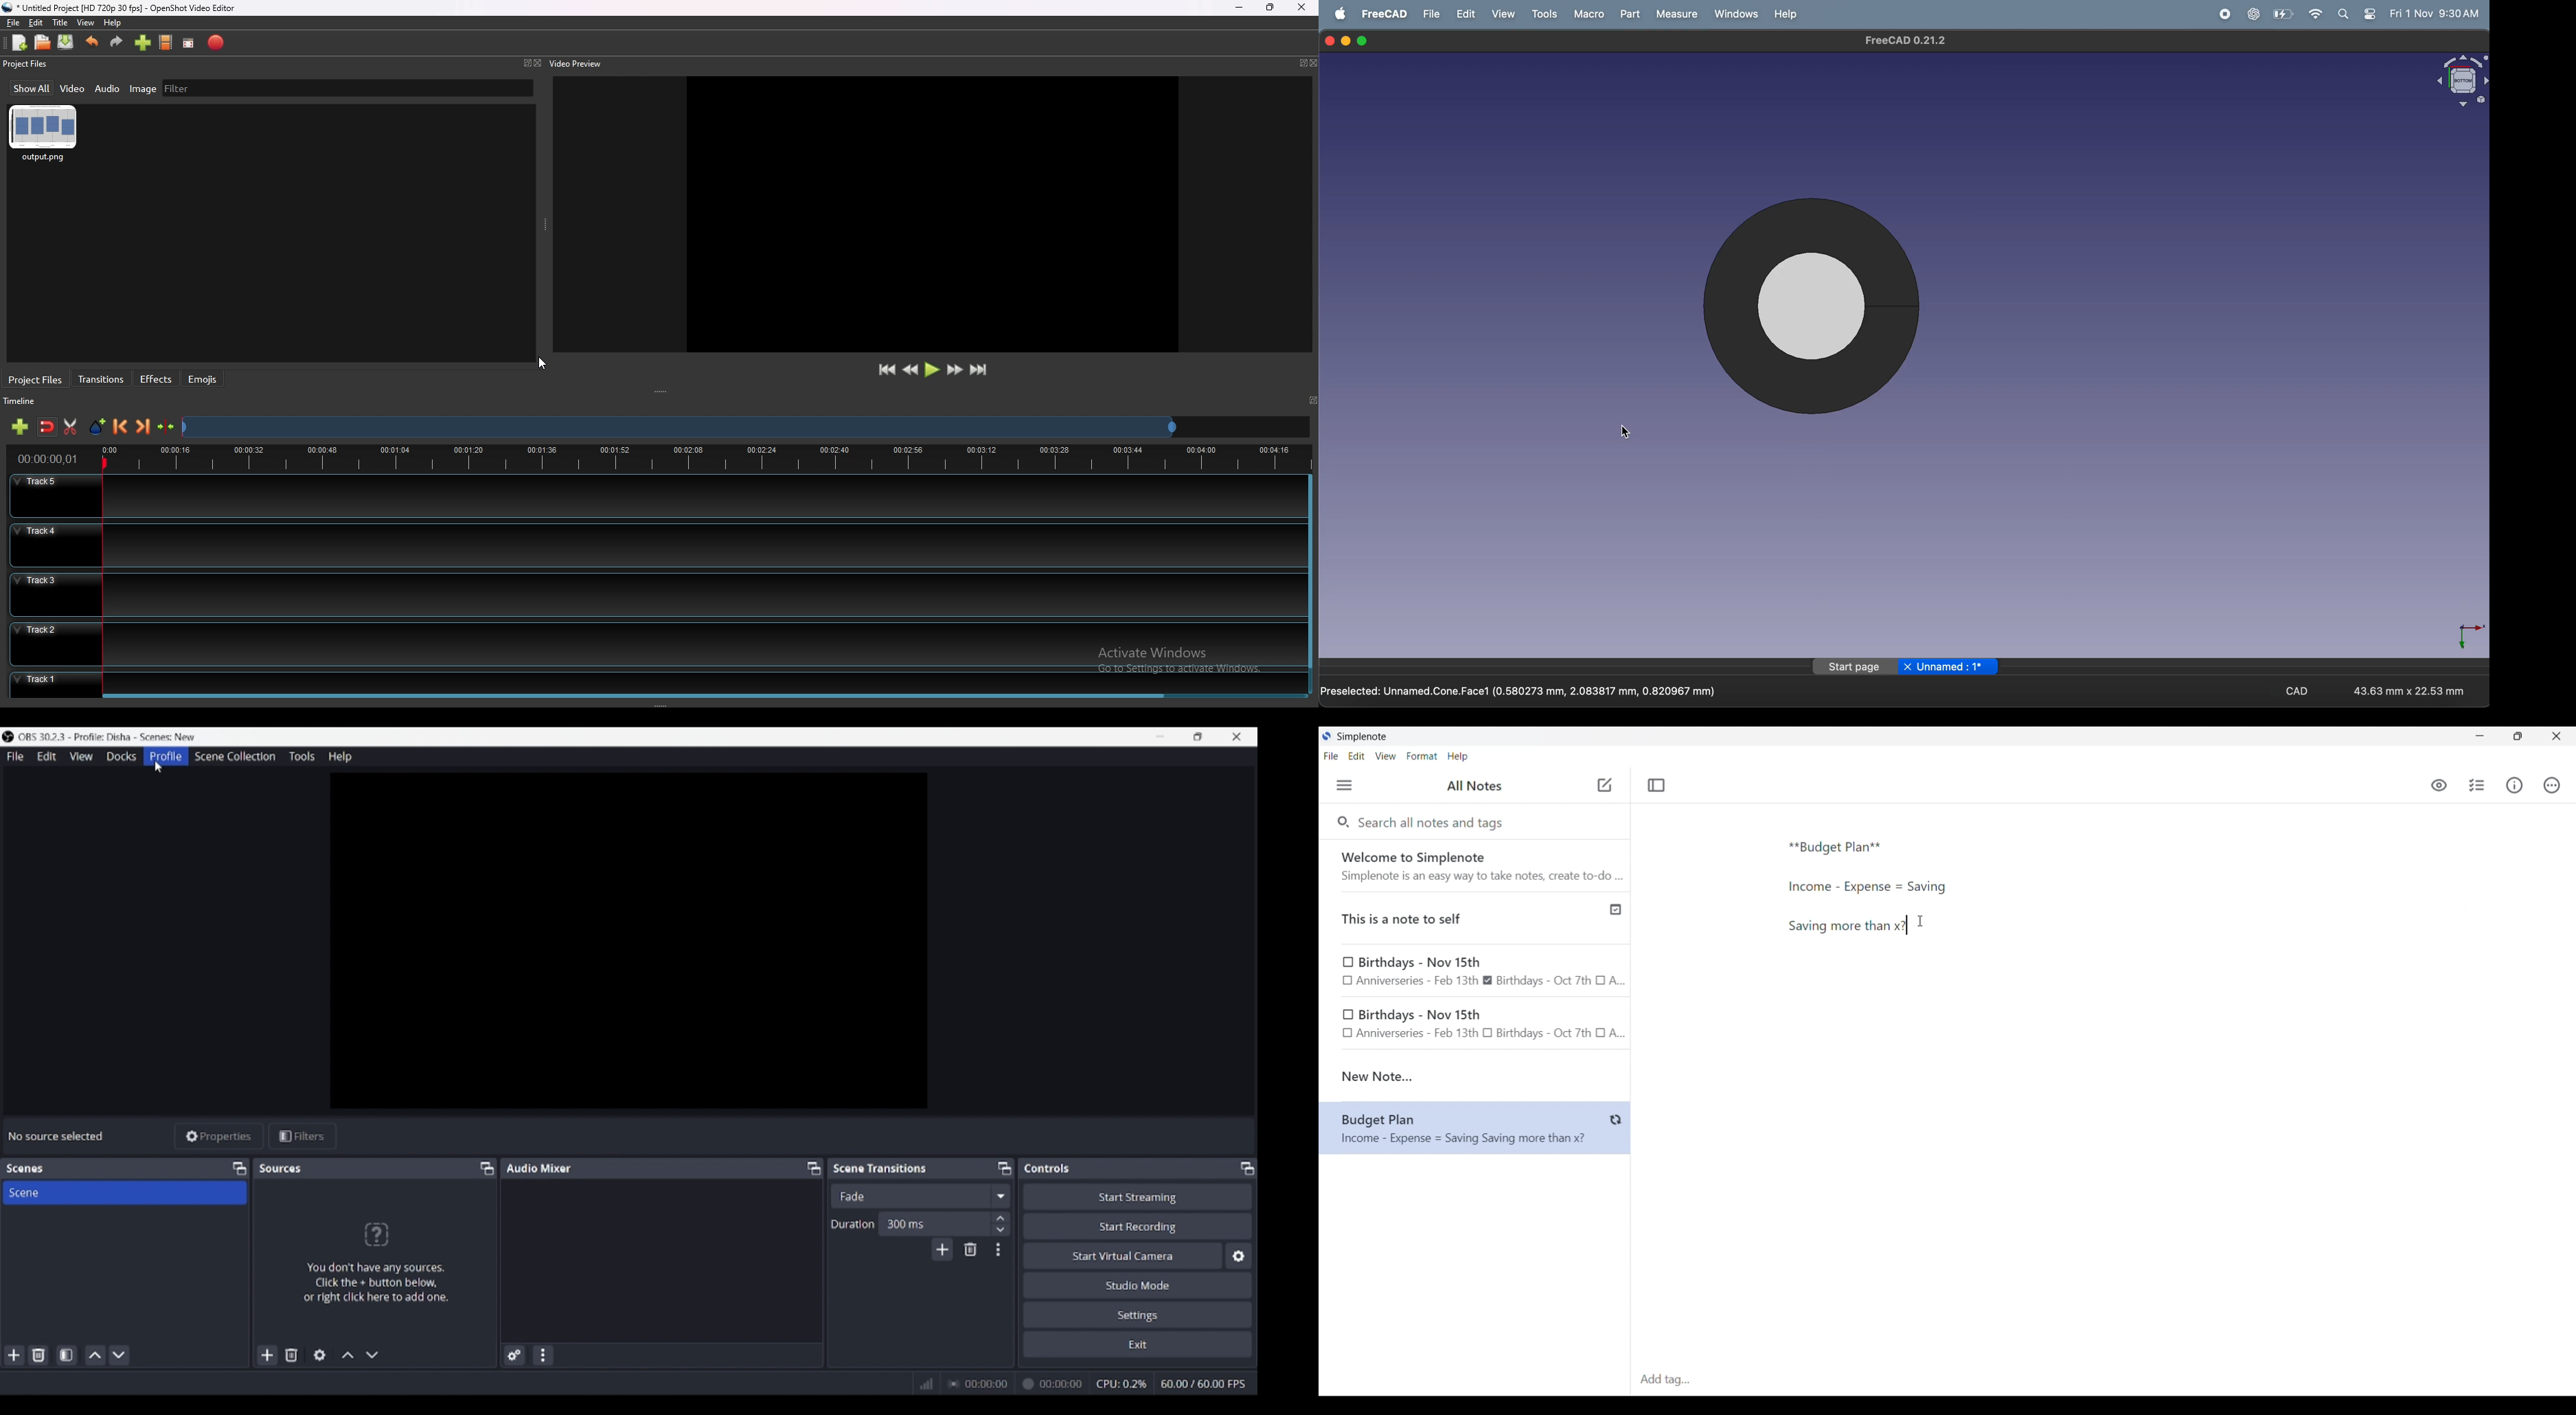  What do you see at coordinates (1330, 40) in the screenshot?
I see `closing window` at bounding box center [1330, 40].